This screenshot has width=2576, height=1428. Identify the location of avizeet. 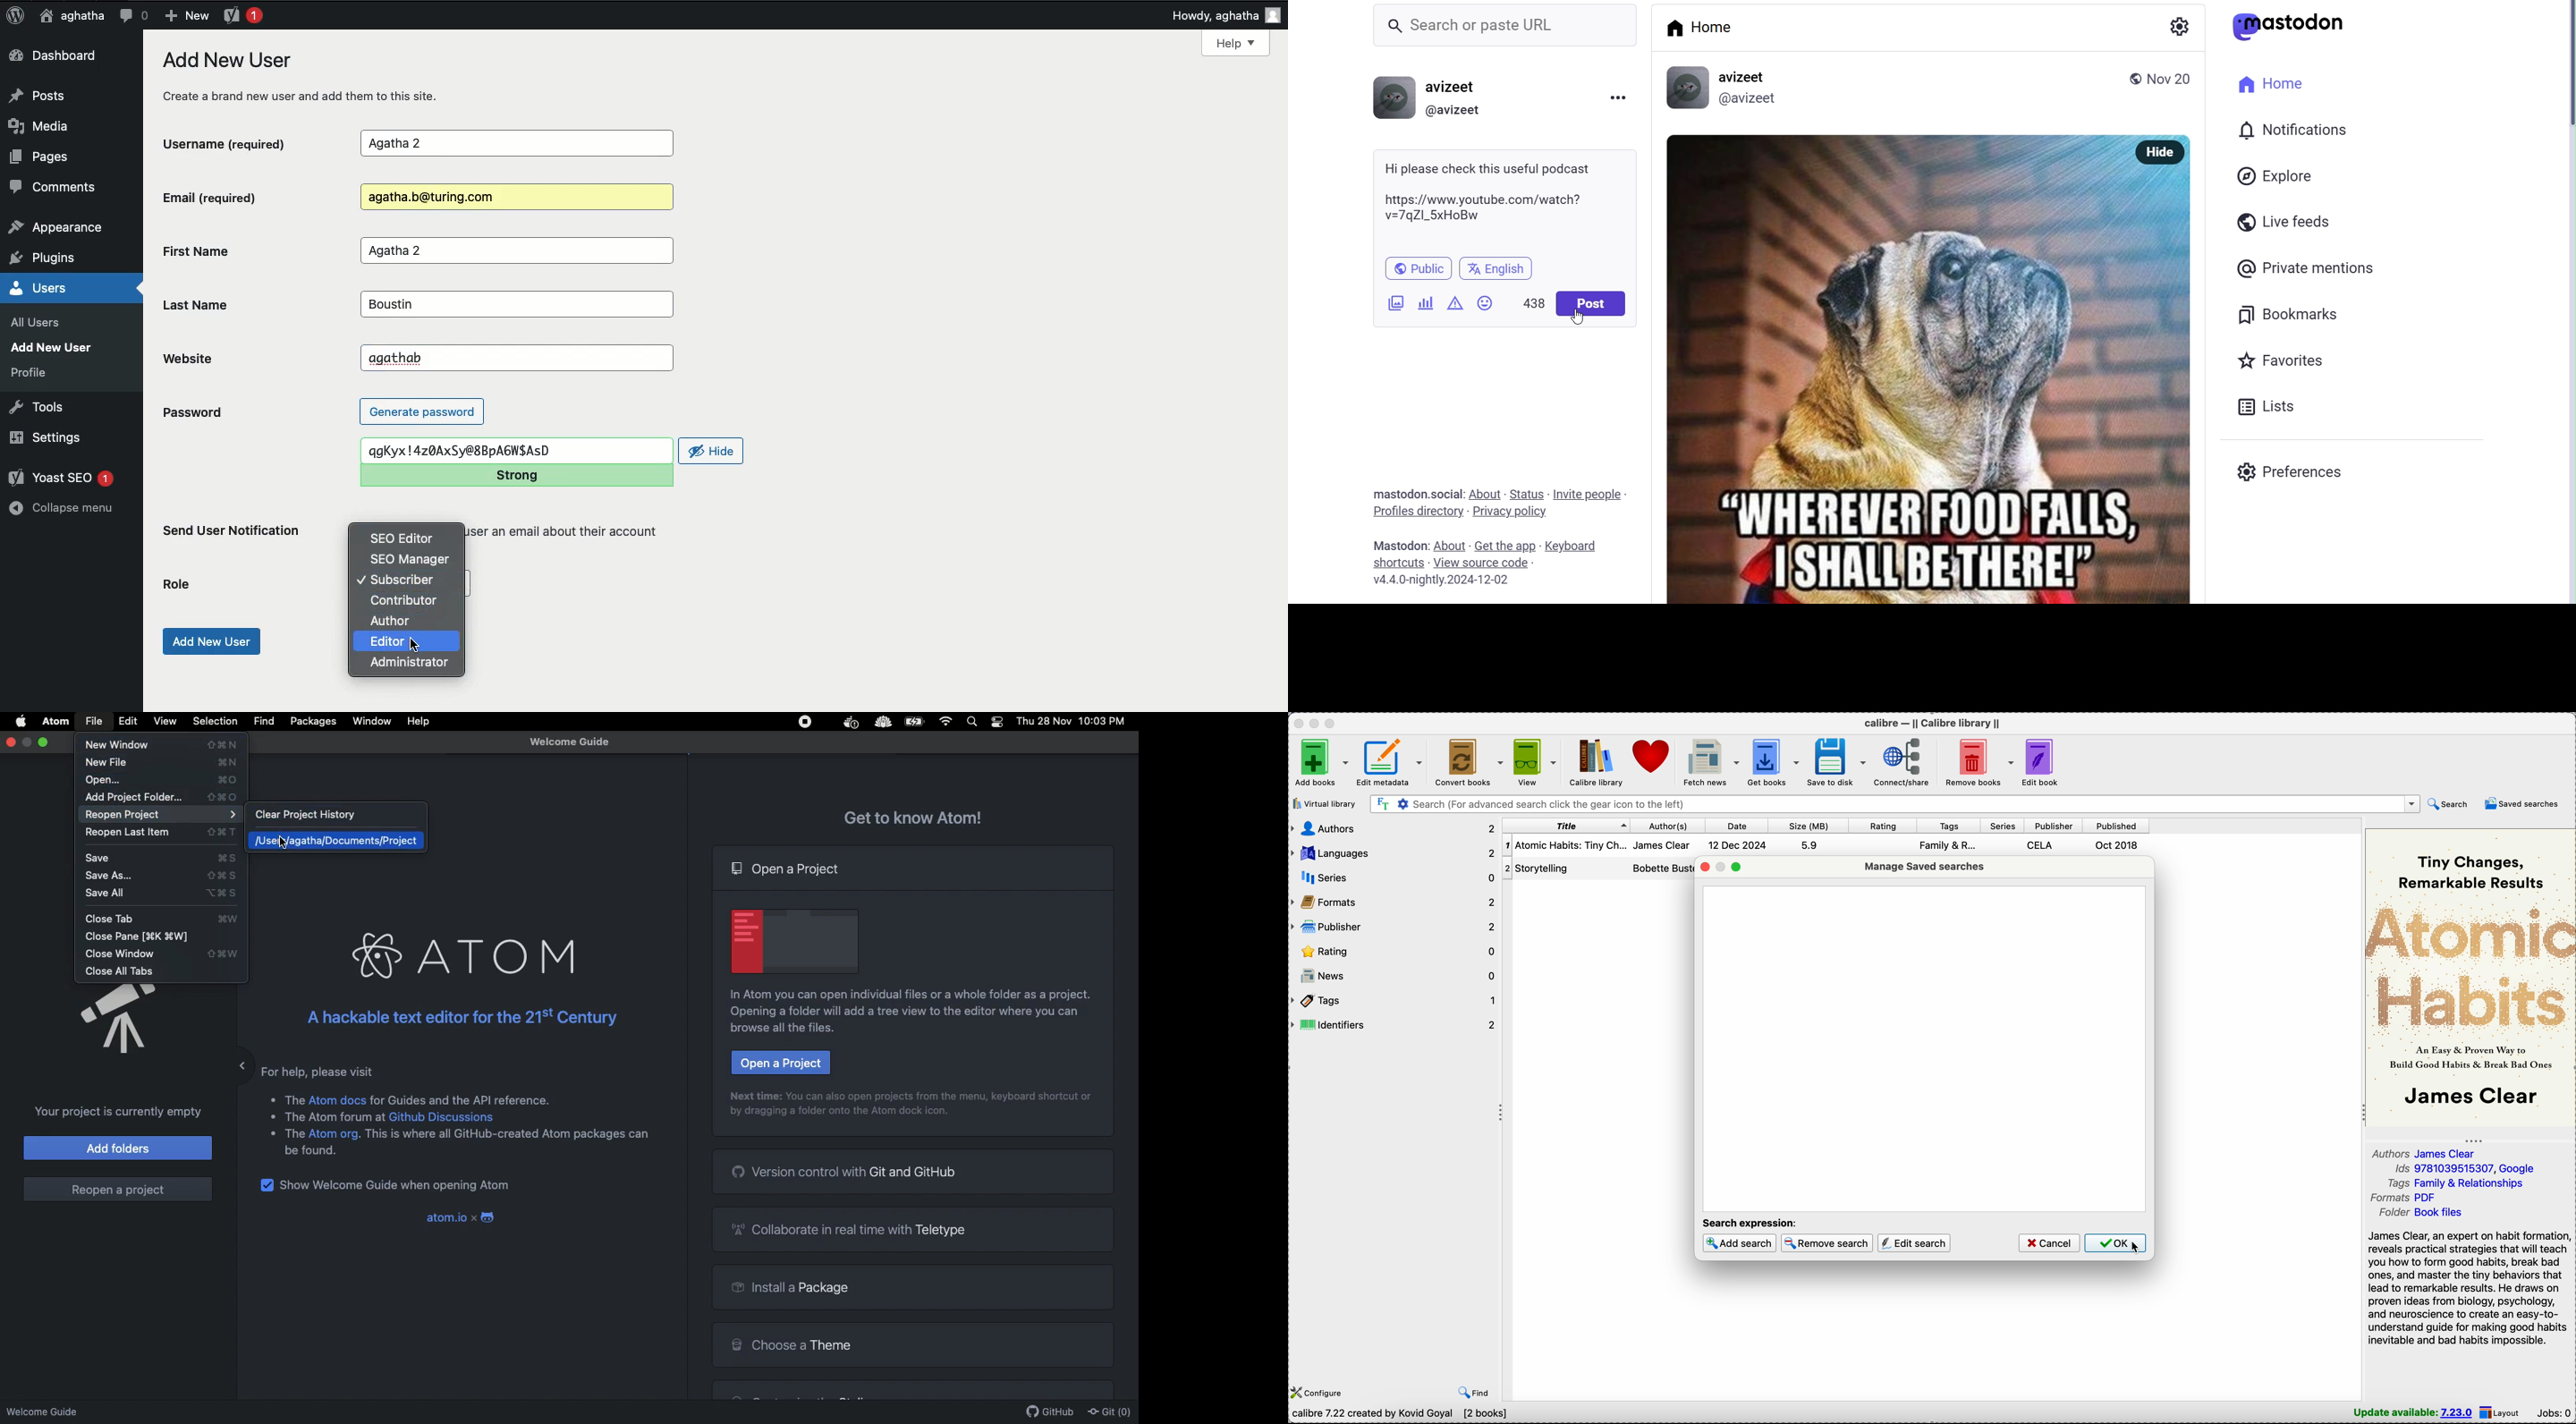
(1746, 77).